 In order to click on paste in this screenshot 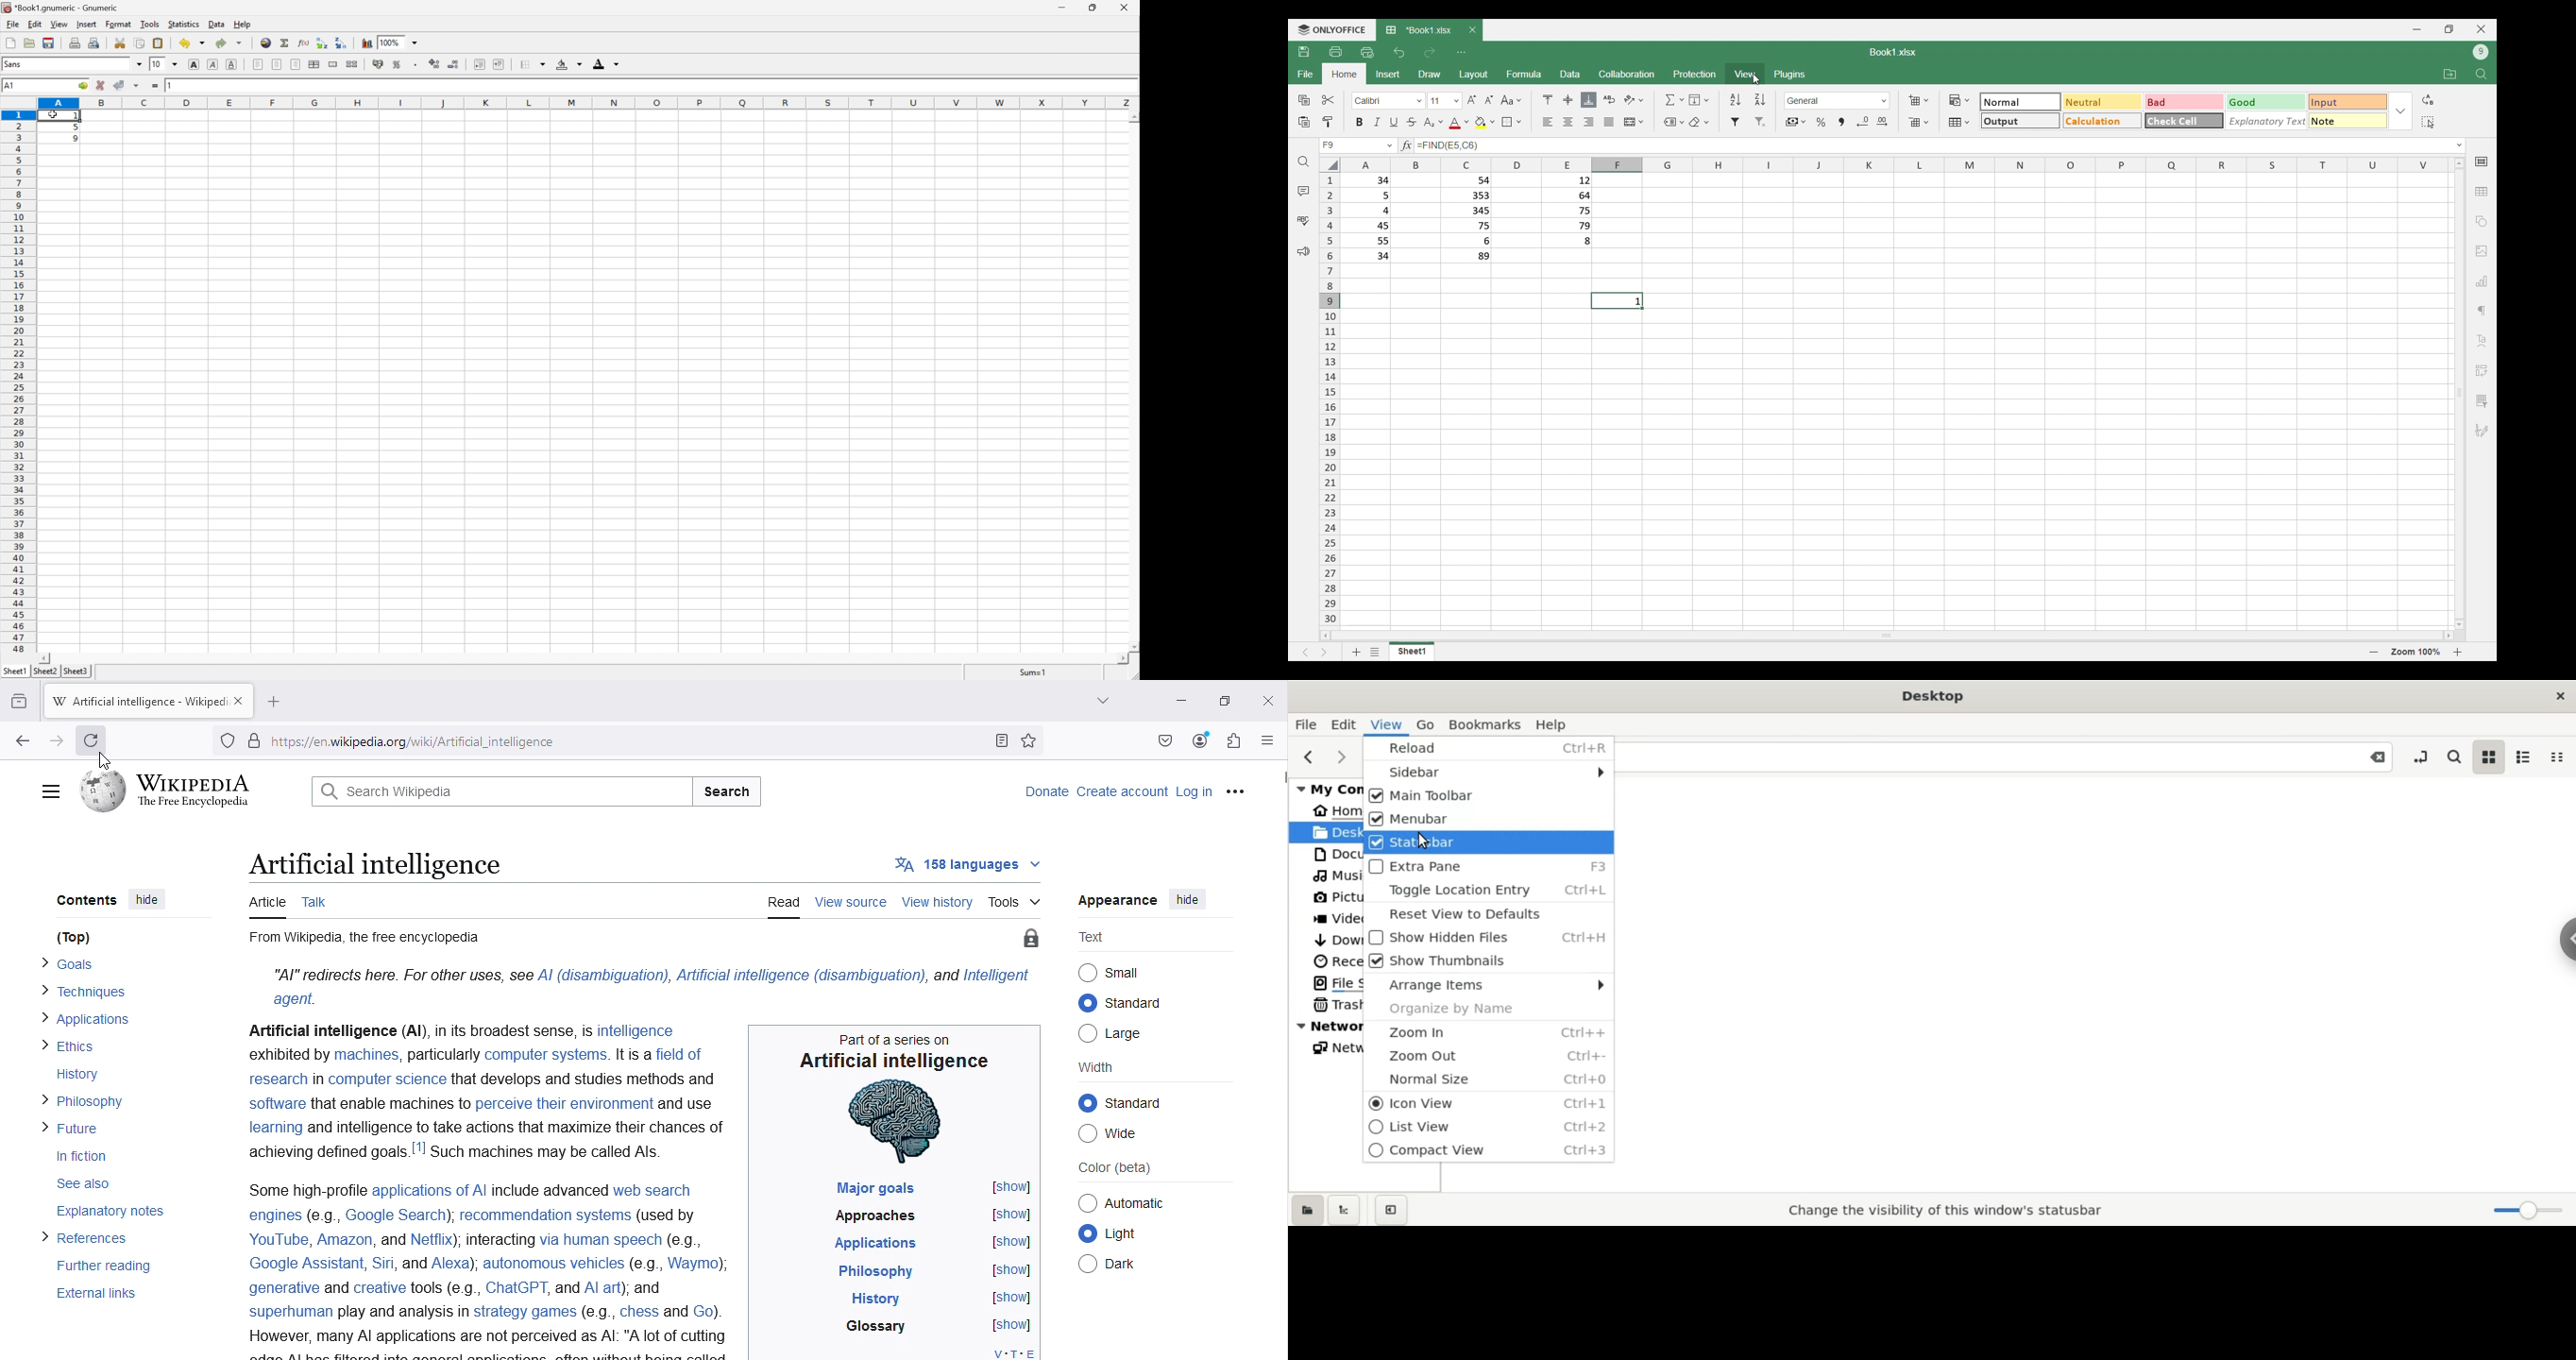, I will do `click(160, 43)`.